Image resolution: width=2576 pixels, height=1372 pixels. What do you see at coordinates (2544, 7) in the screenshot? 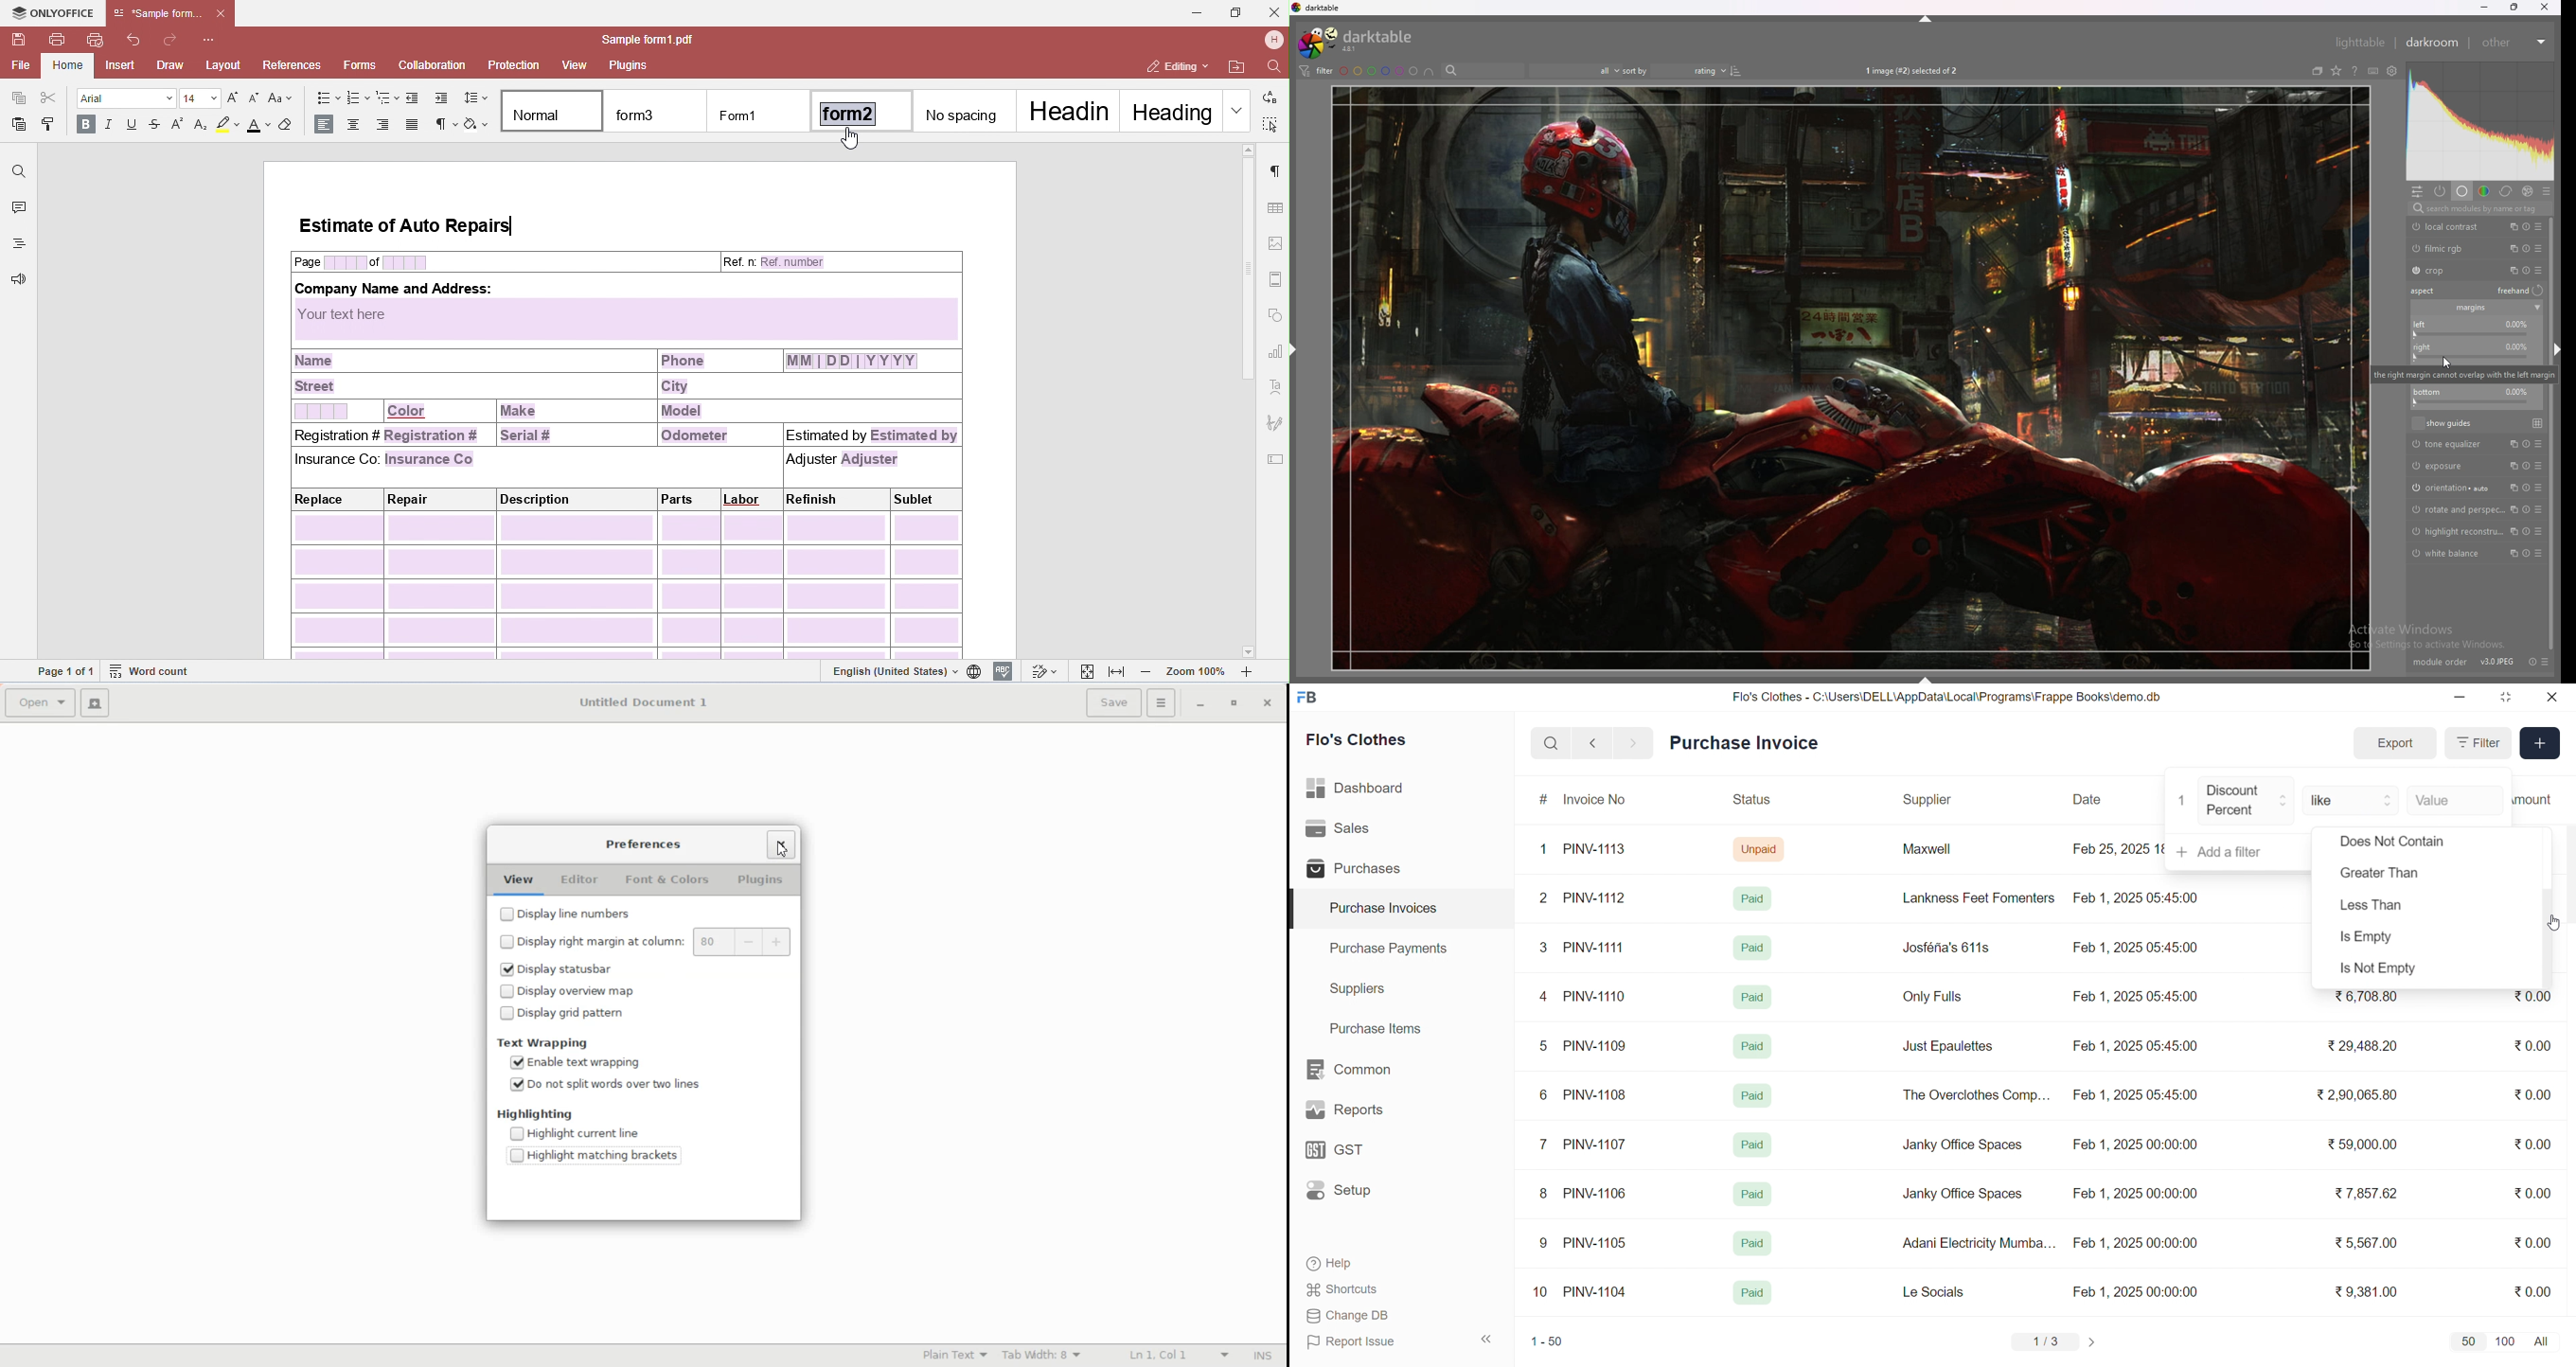
I see `close` at bounding box center [2544, 7].